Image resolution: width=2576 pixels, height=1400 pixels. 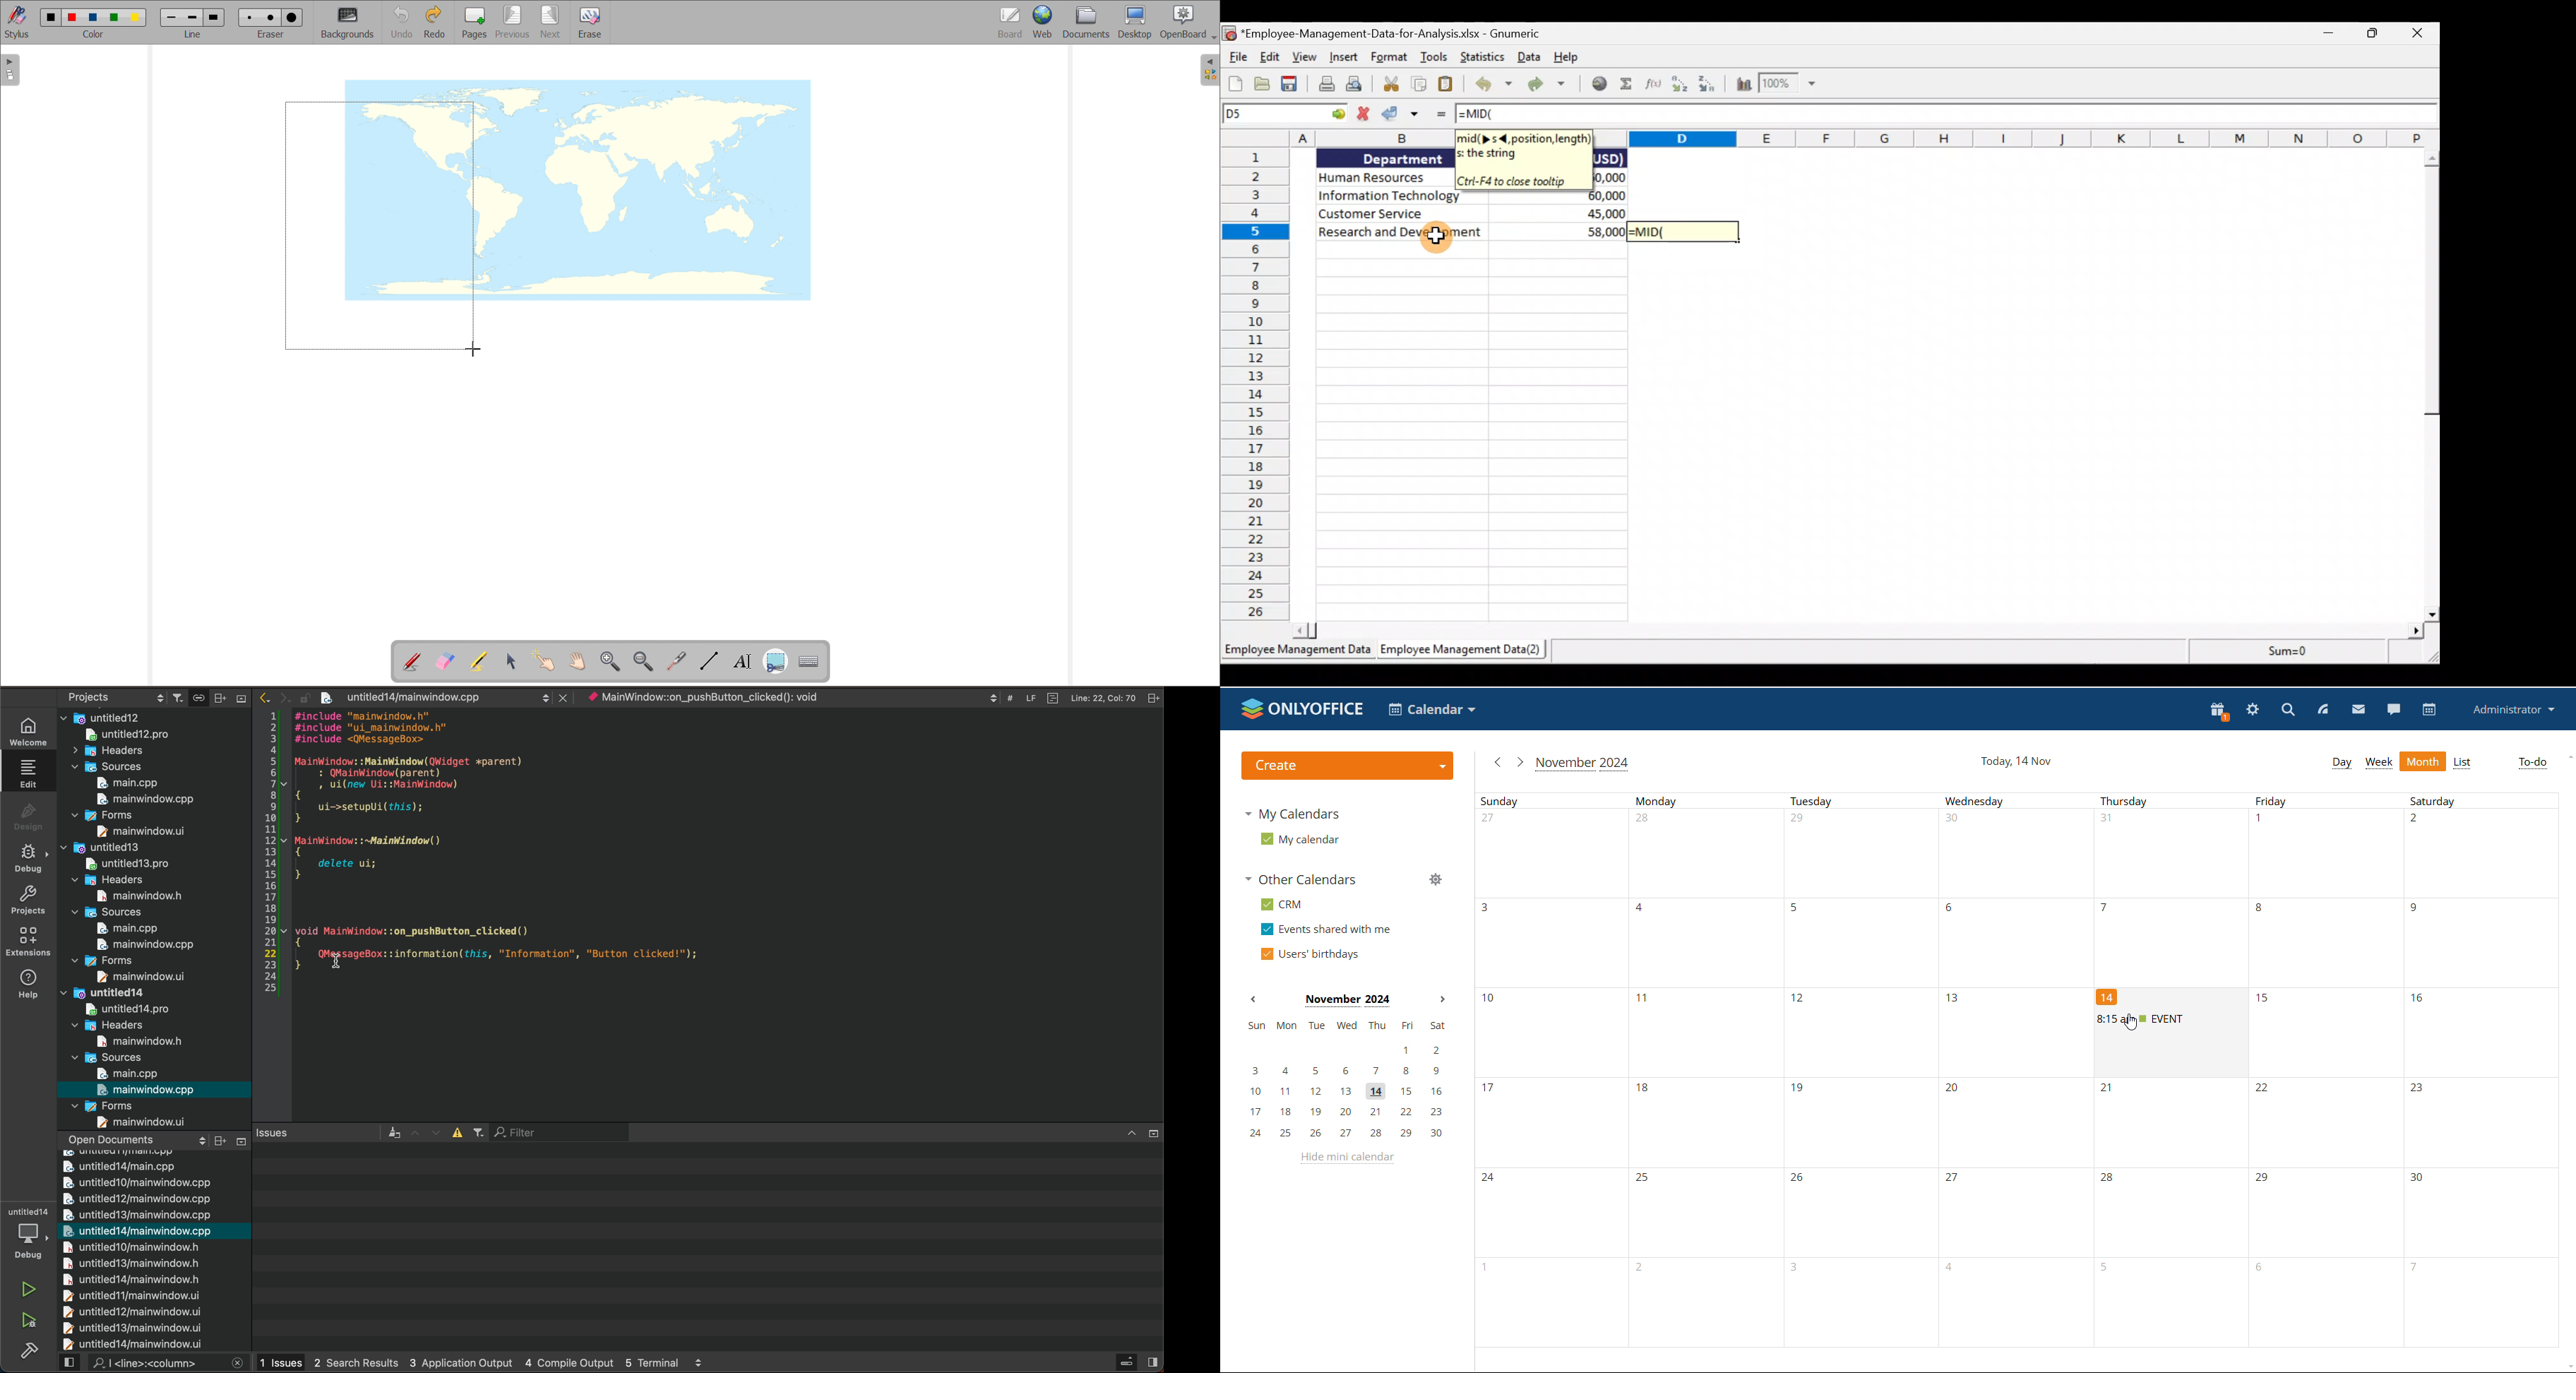 I want to click on large, so click(x=291, y=18).